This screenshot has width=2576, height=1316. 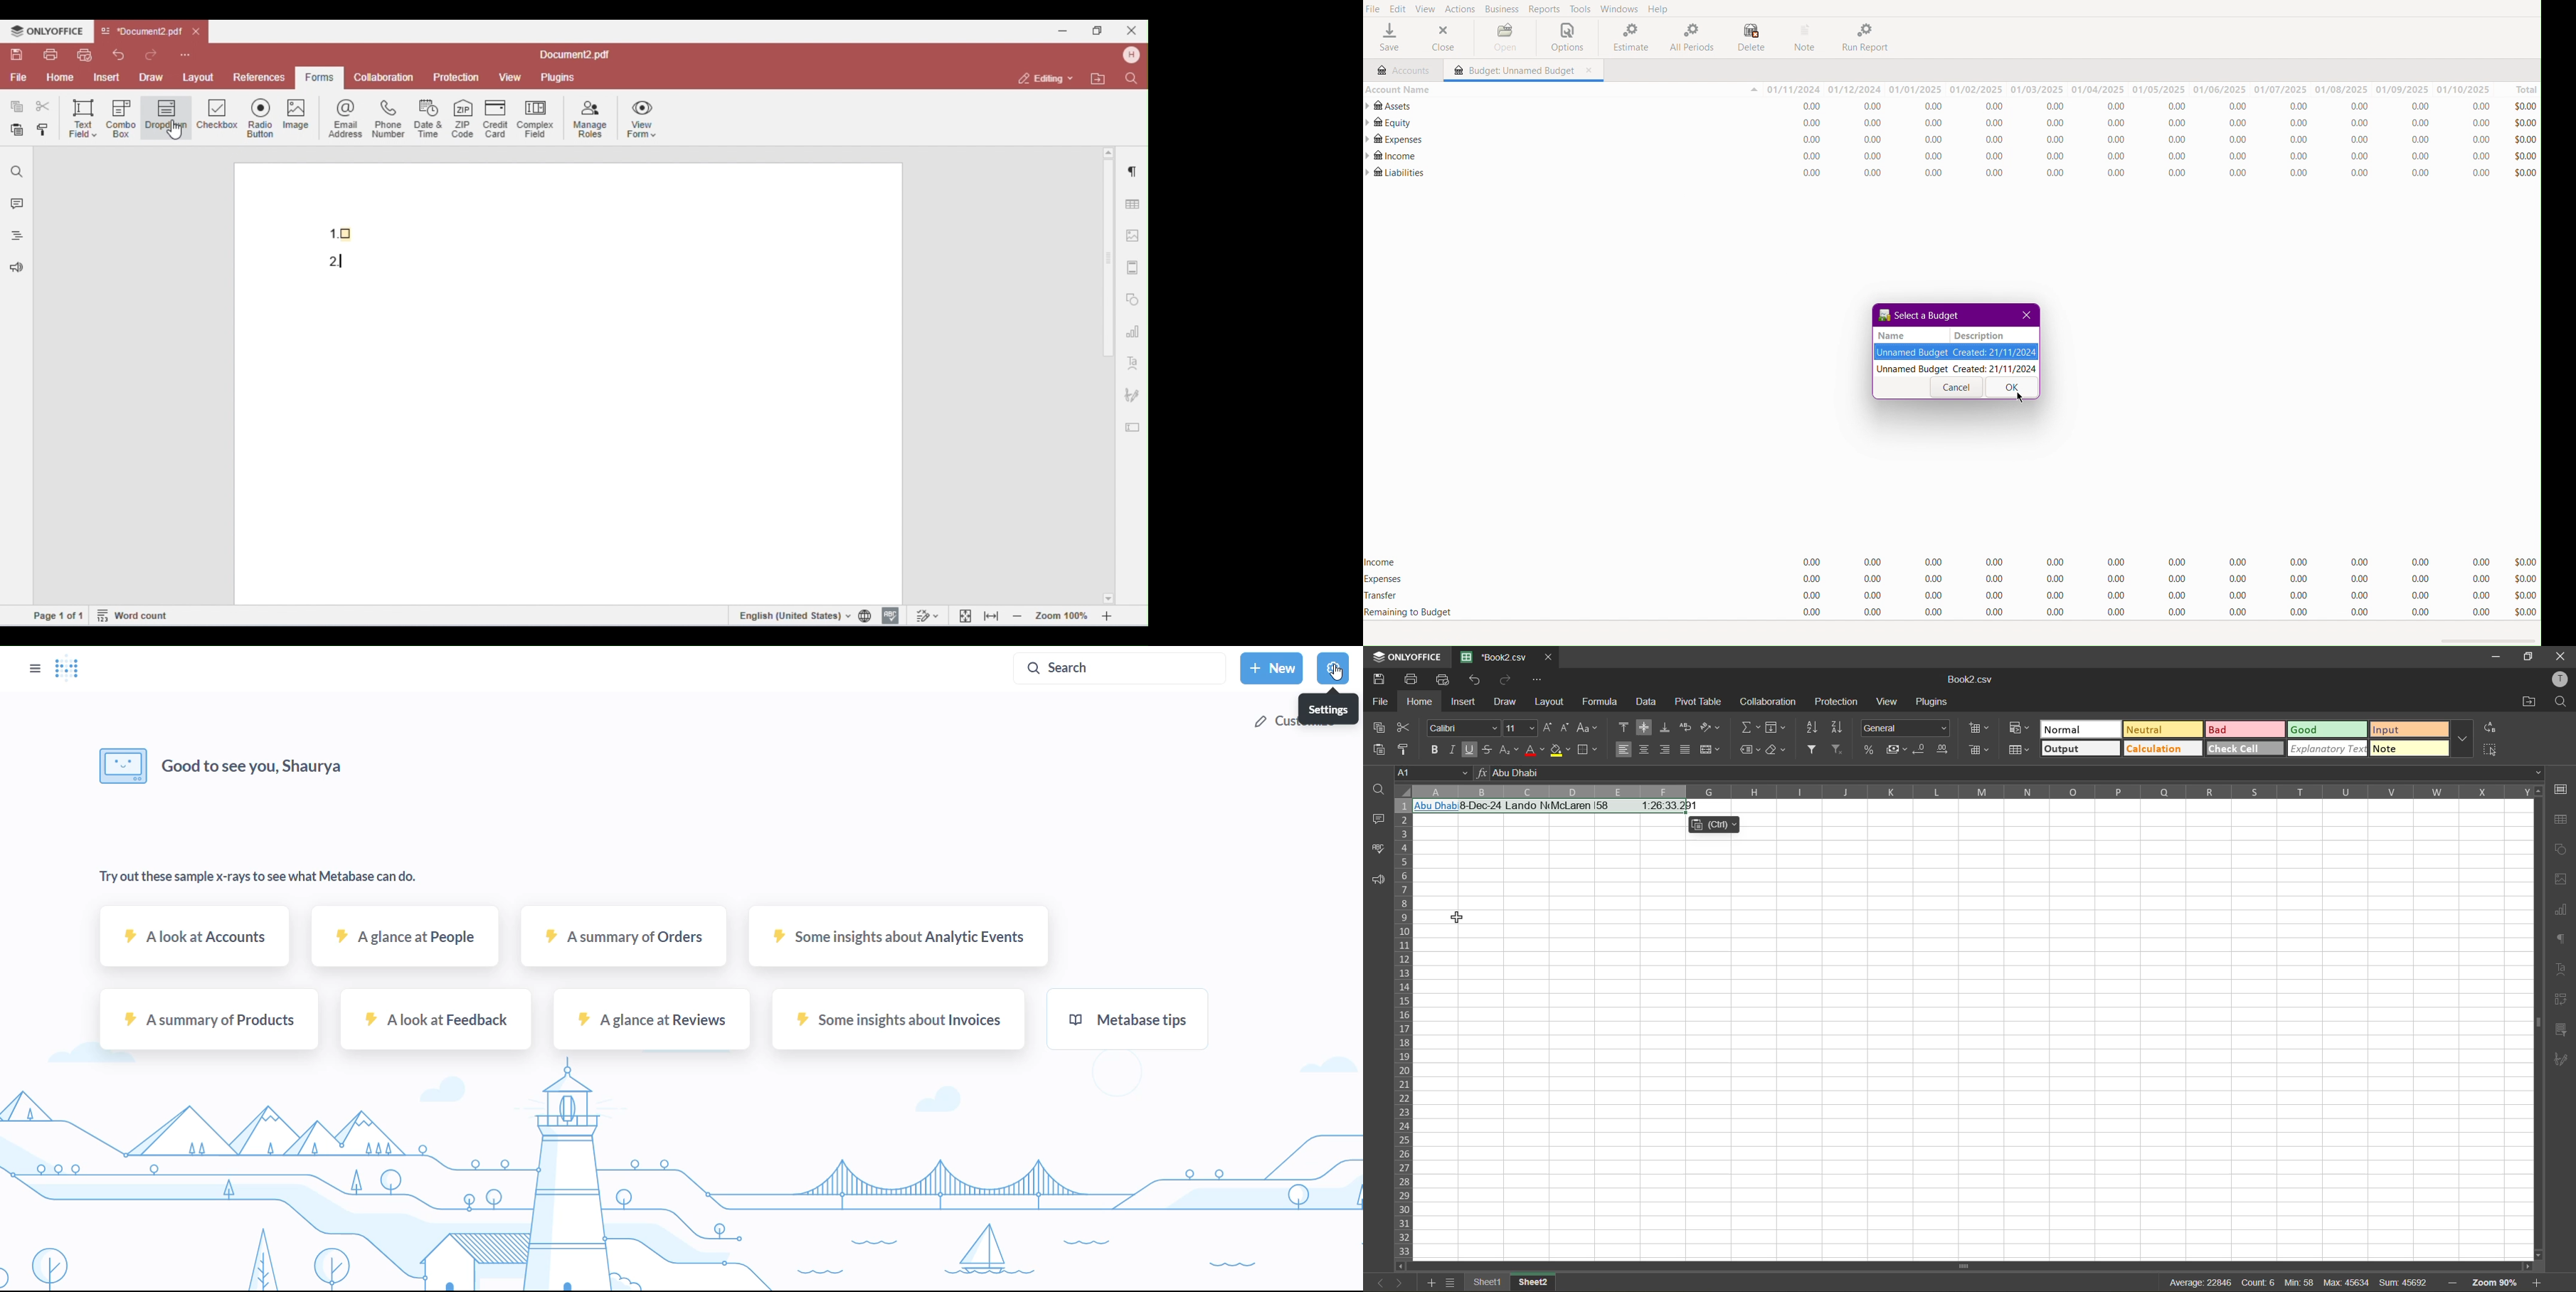 What do you see at coordinates (1777, 750) in the screenshot?
I see `clear` at bounding box center [1777, 750].